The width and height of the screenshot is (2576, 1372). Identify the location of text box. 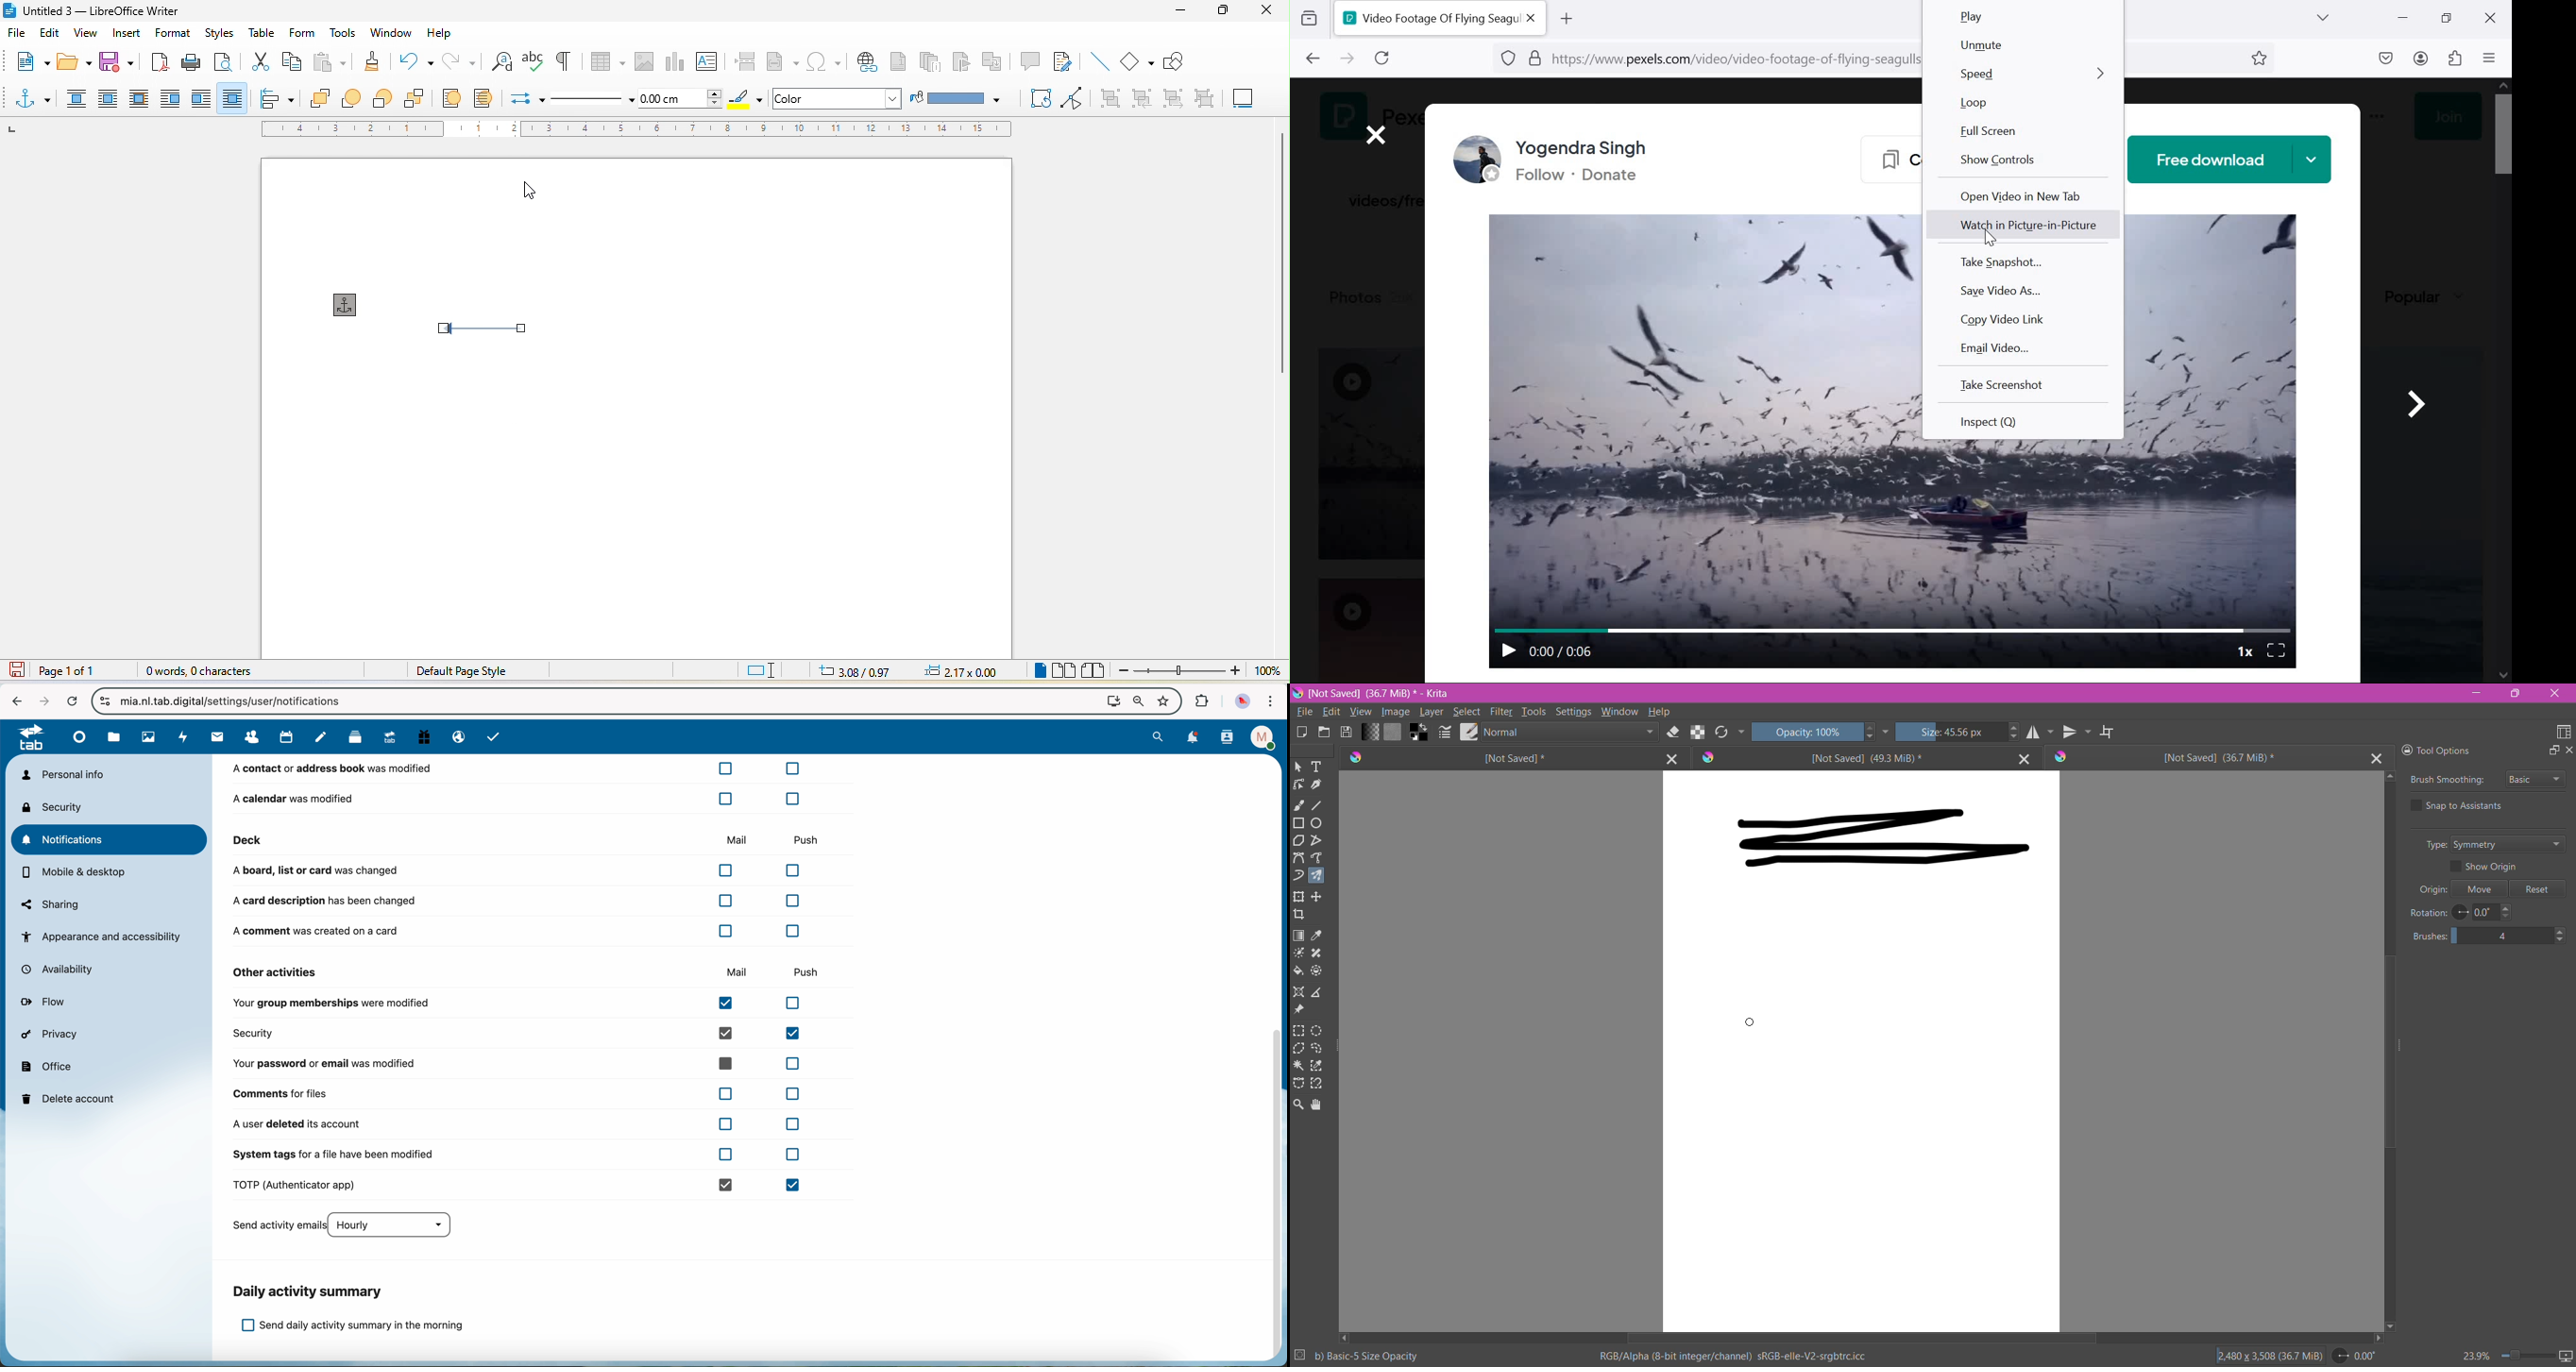
(710, 60).